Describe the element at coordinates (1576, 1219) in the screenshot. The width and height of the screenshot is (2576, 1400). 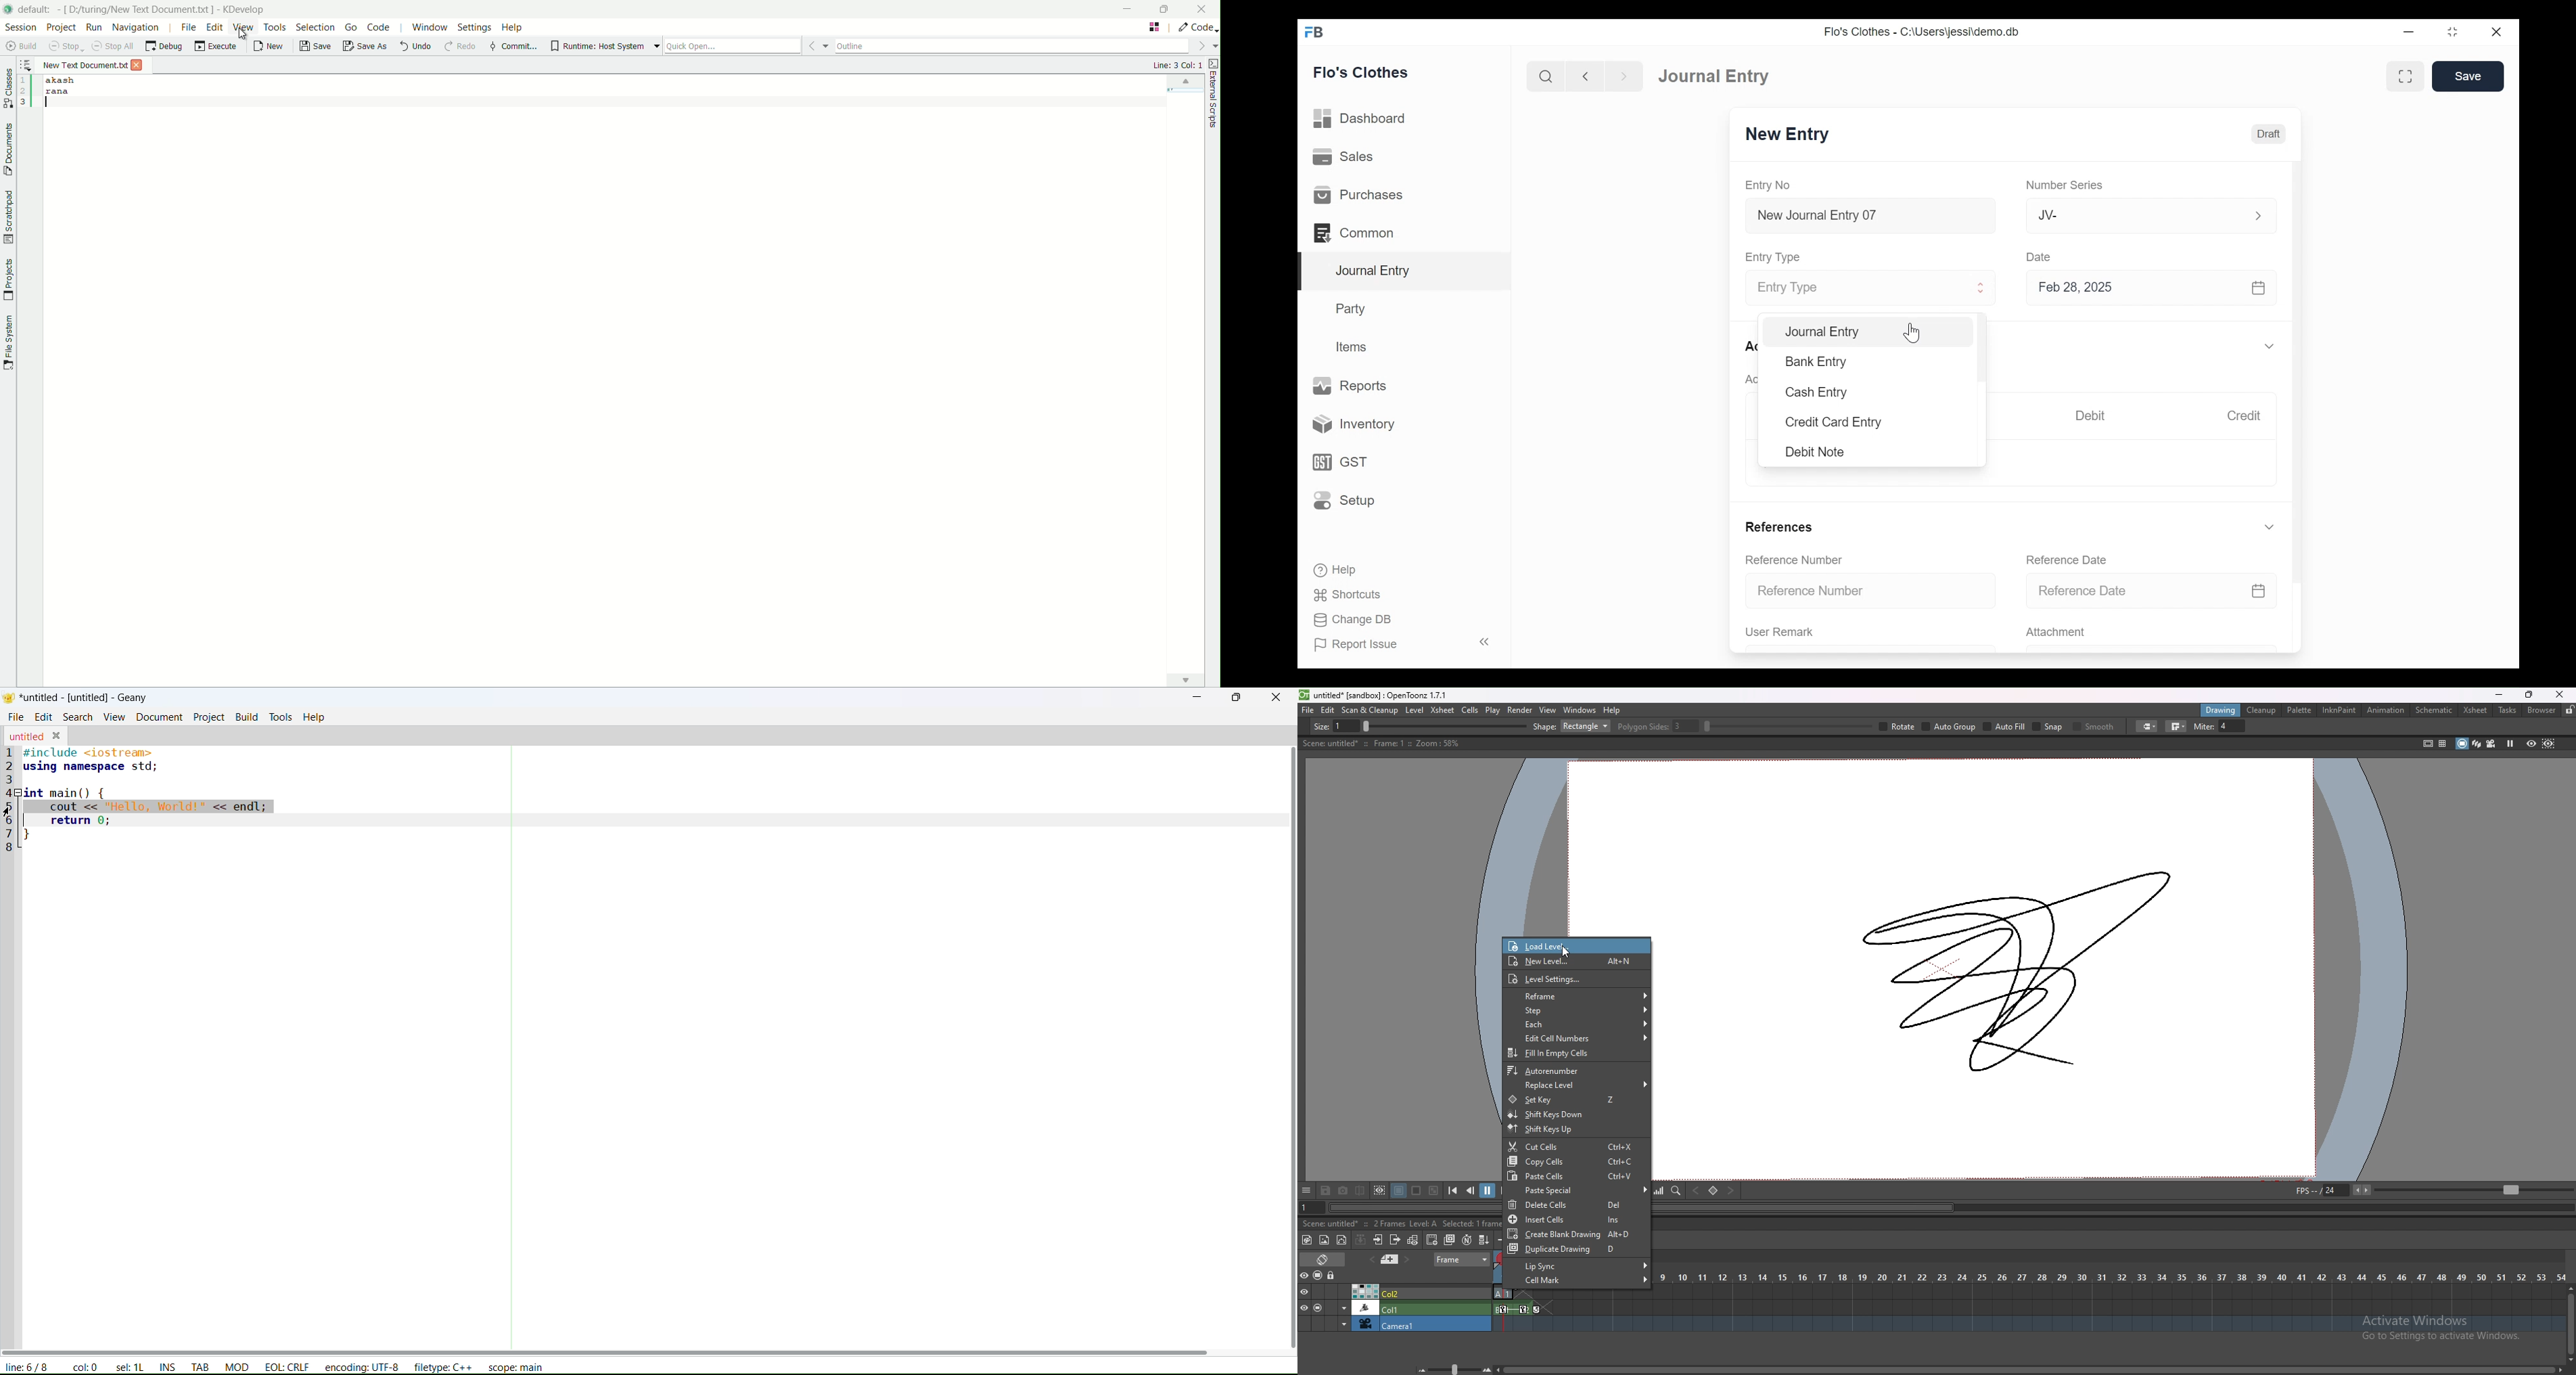
I see `insert cells` at that location.